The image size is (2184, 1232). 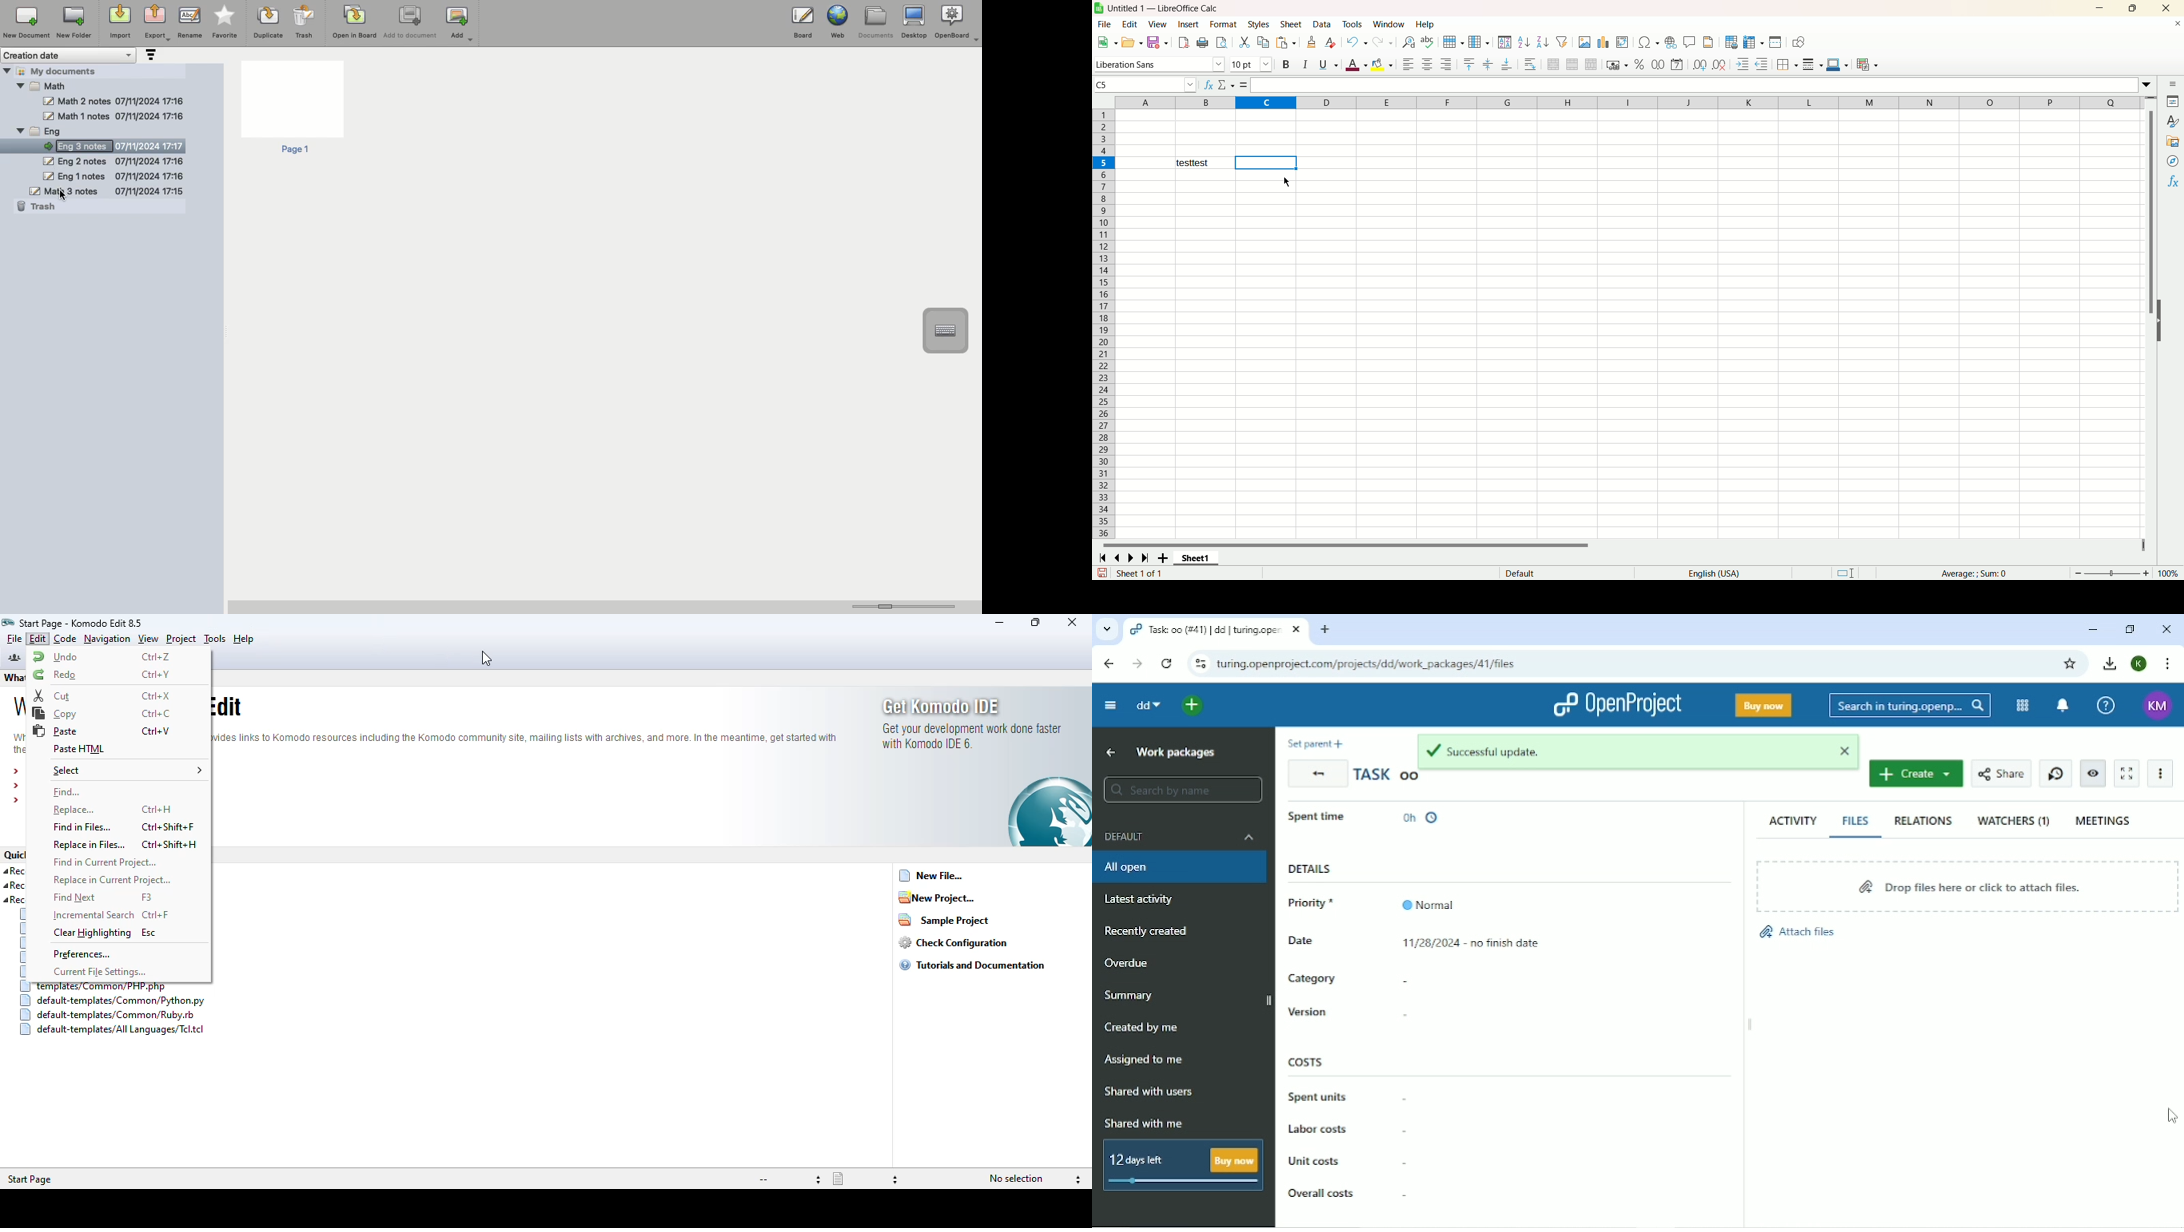 I want to click on Trash, so click(x=304, y=22).